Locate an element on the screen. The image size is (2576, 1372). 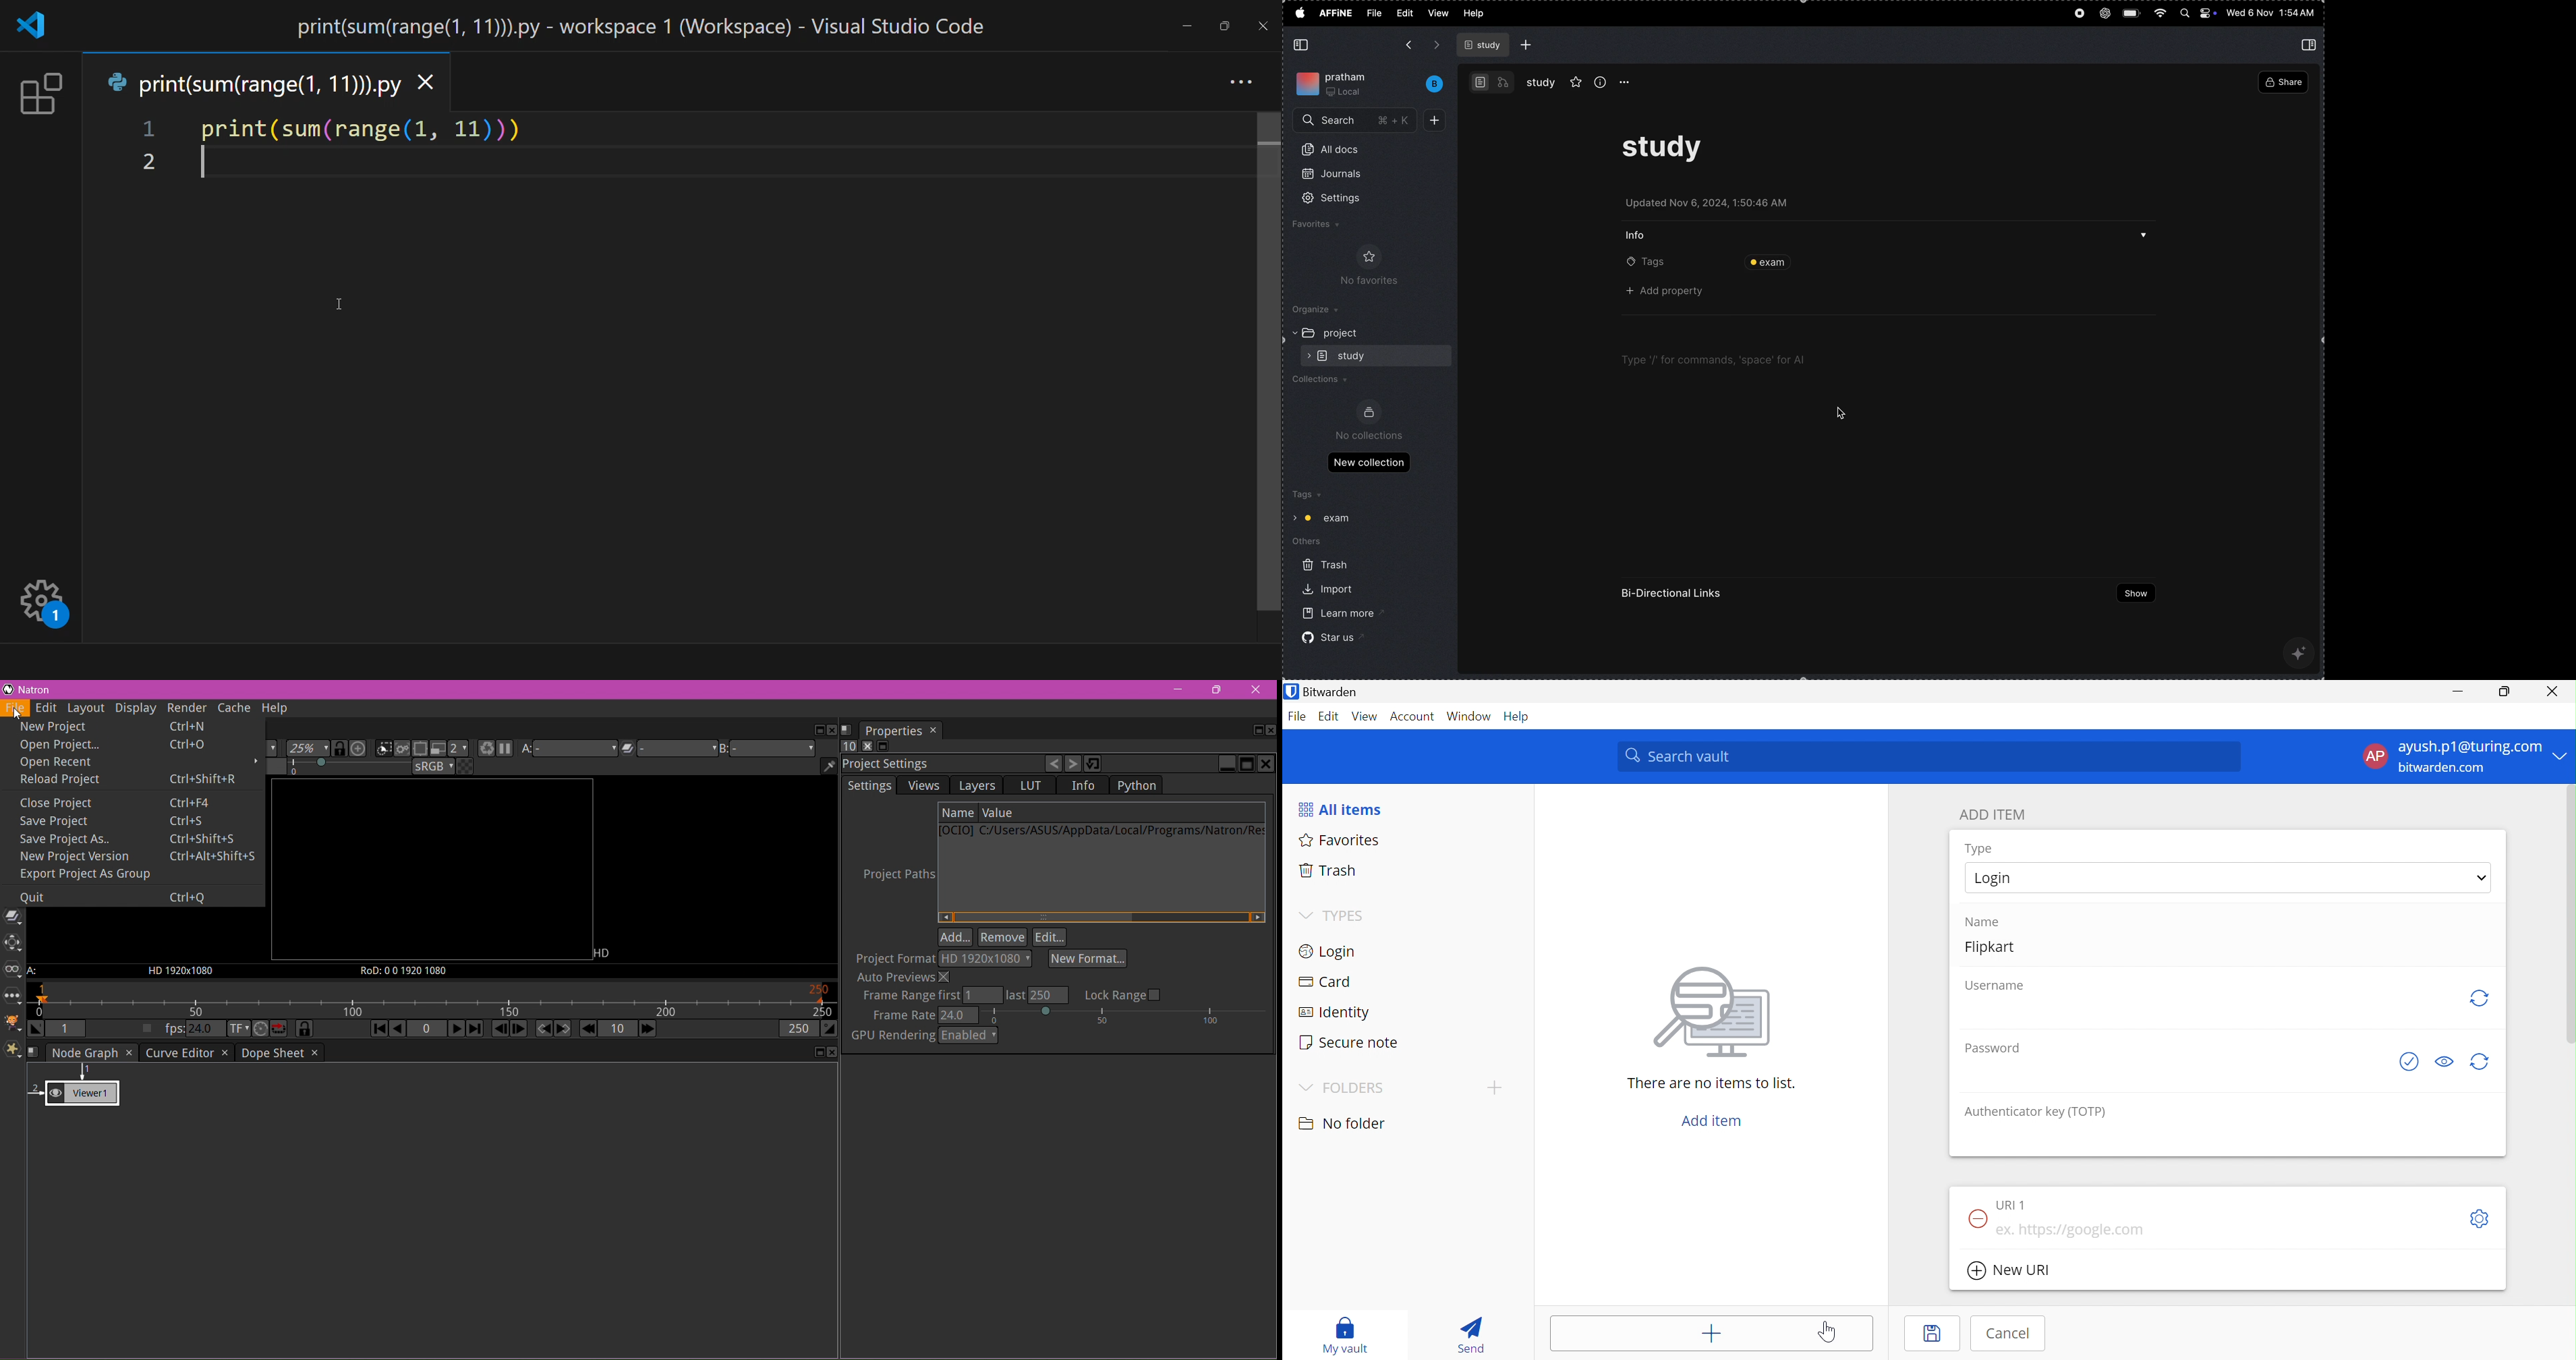
Username is located at coordinates (1995, 985).